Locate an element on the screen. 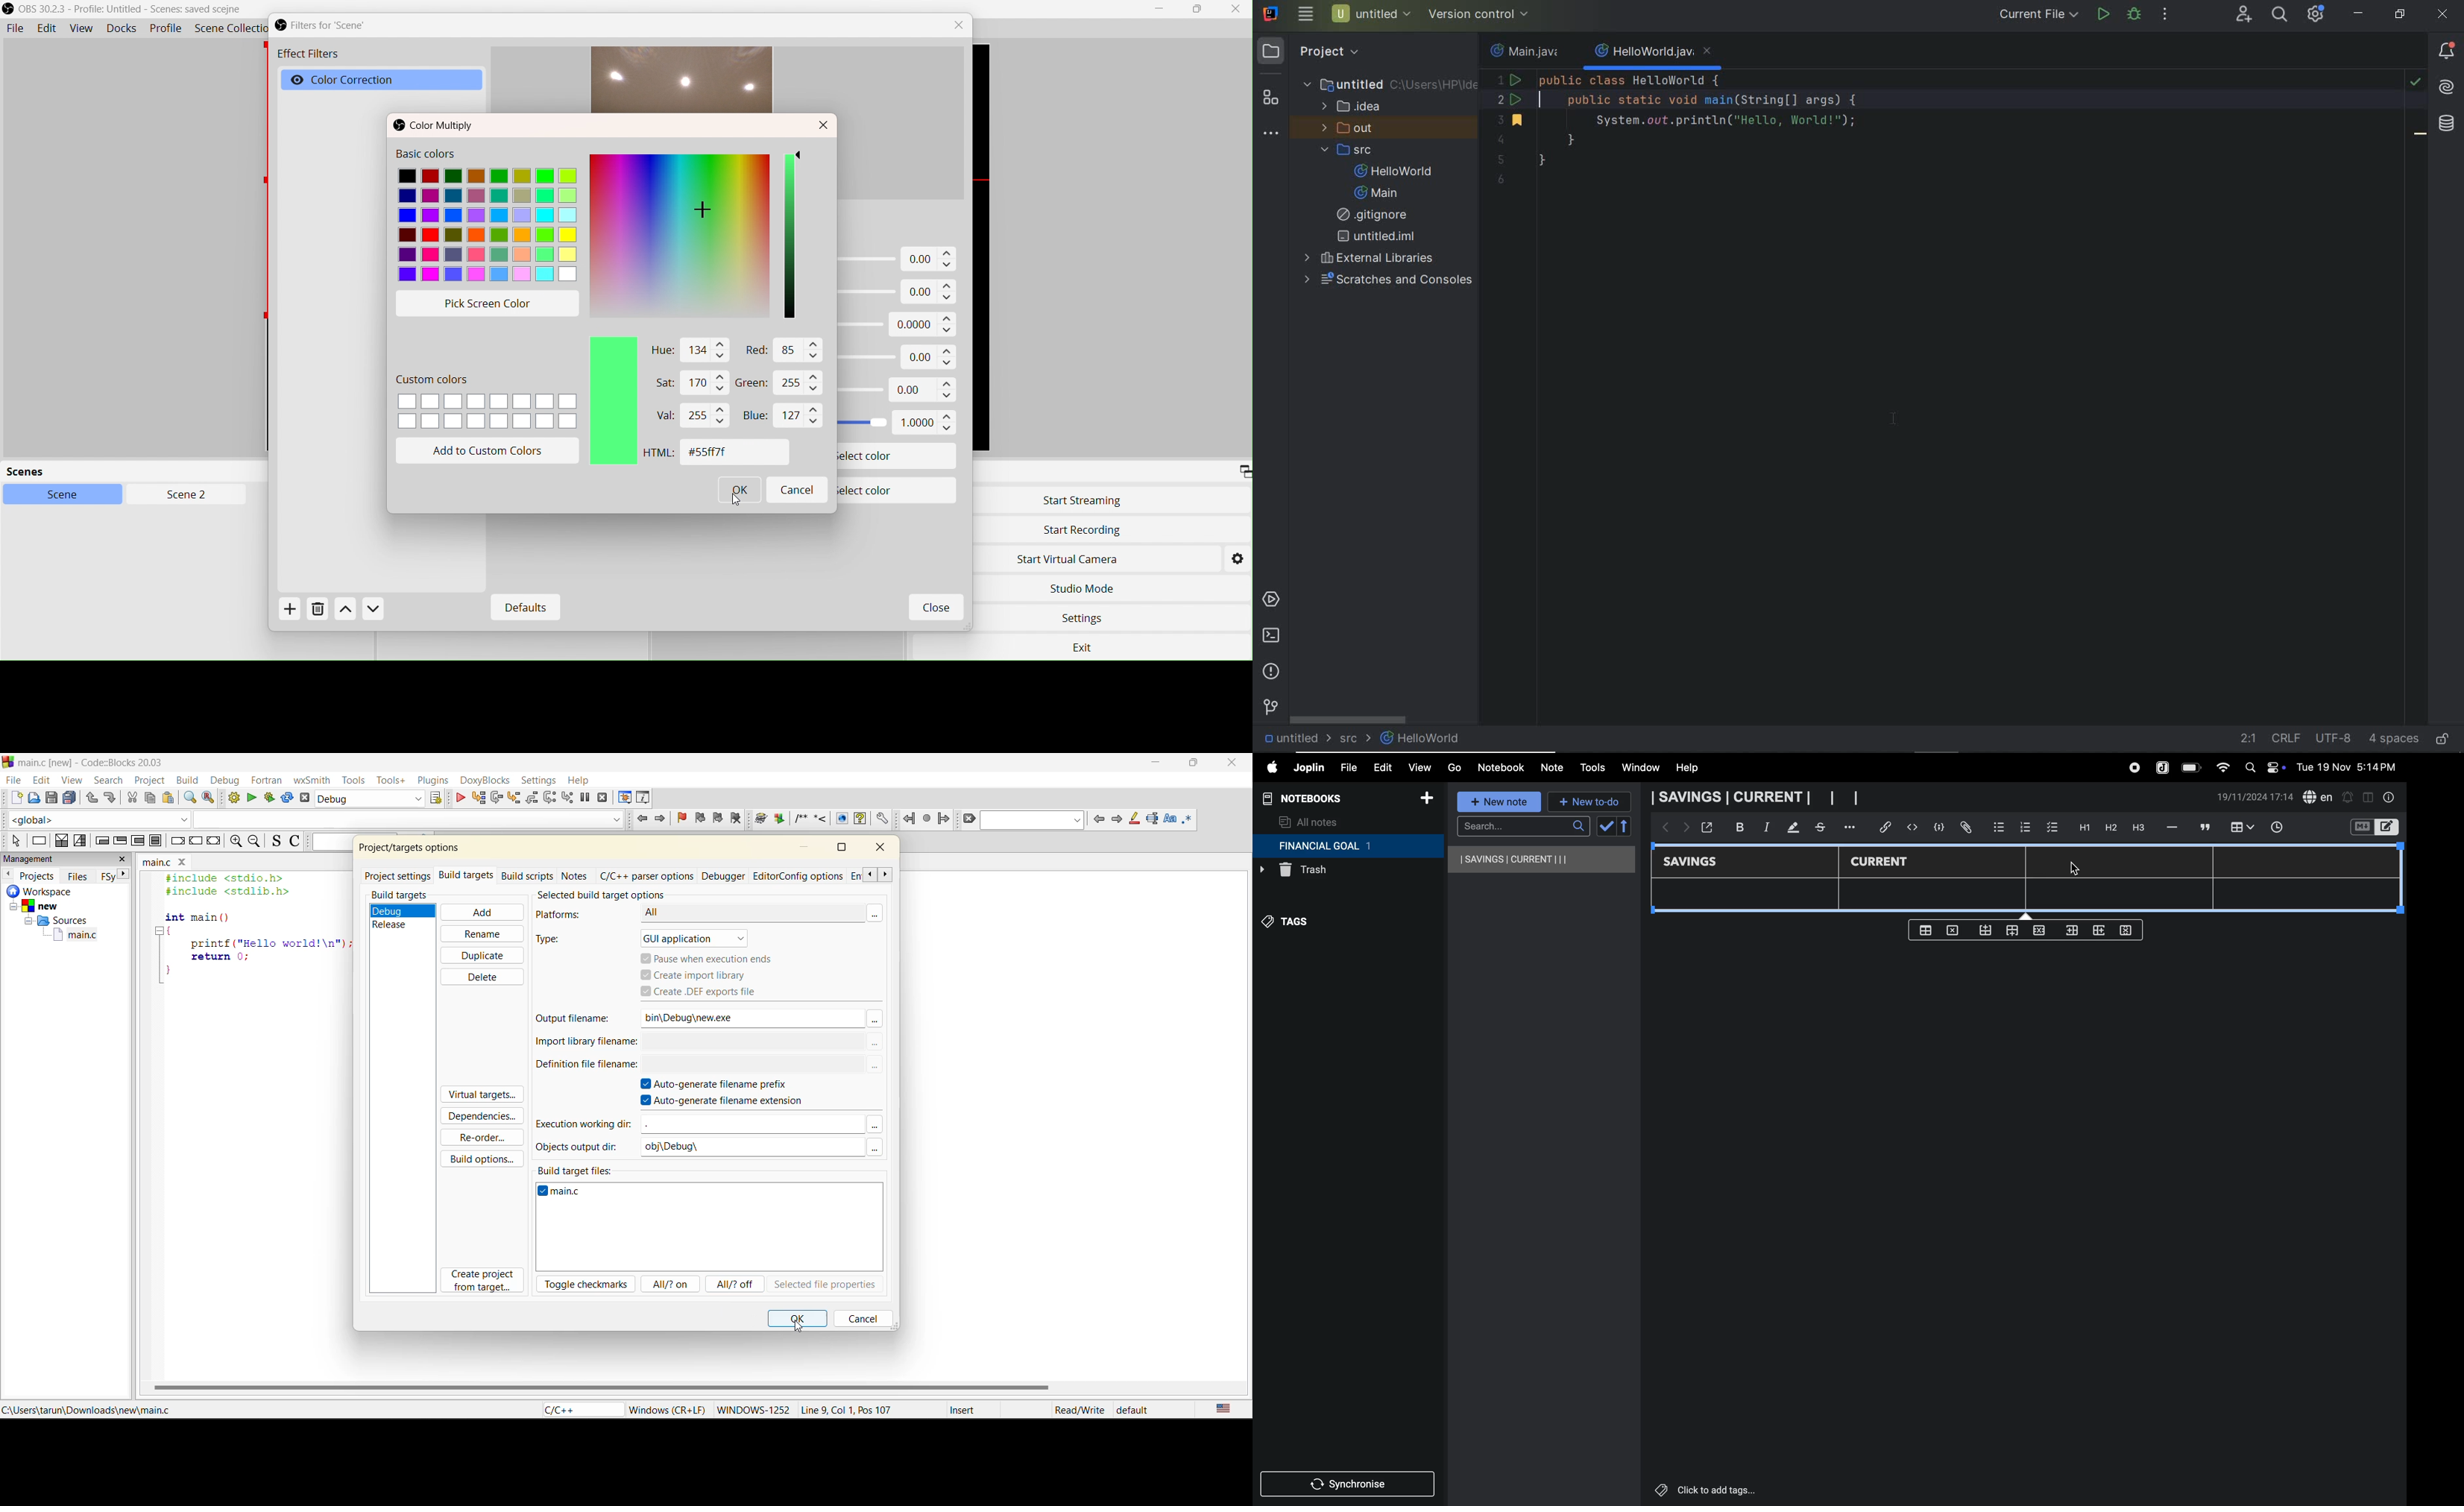 The image size is (2464, 1512). info is located at coordinates (2390, 797).